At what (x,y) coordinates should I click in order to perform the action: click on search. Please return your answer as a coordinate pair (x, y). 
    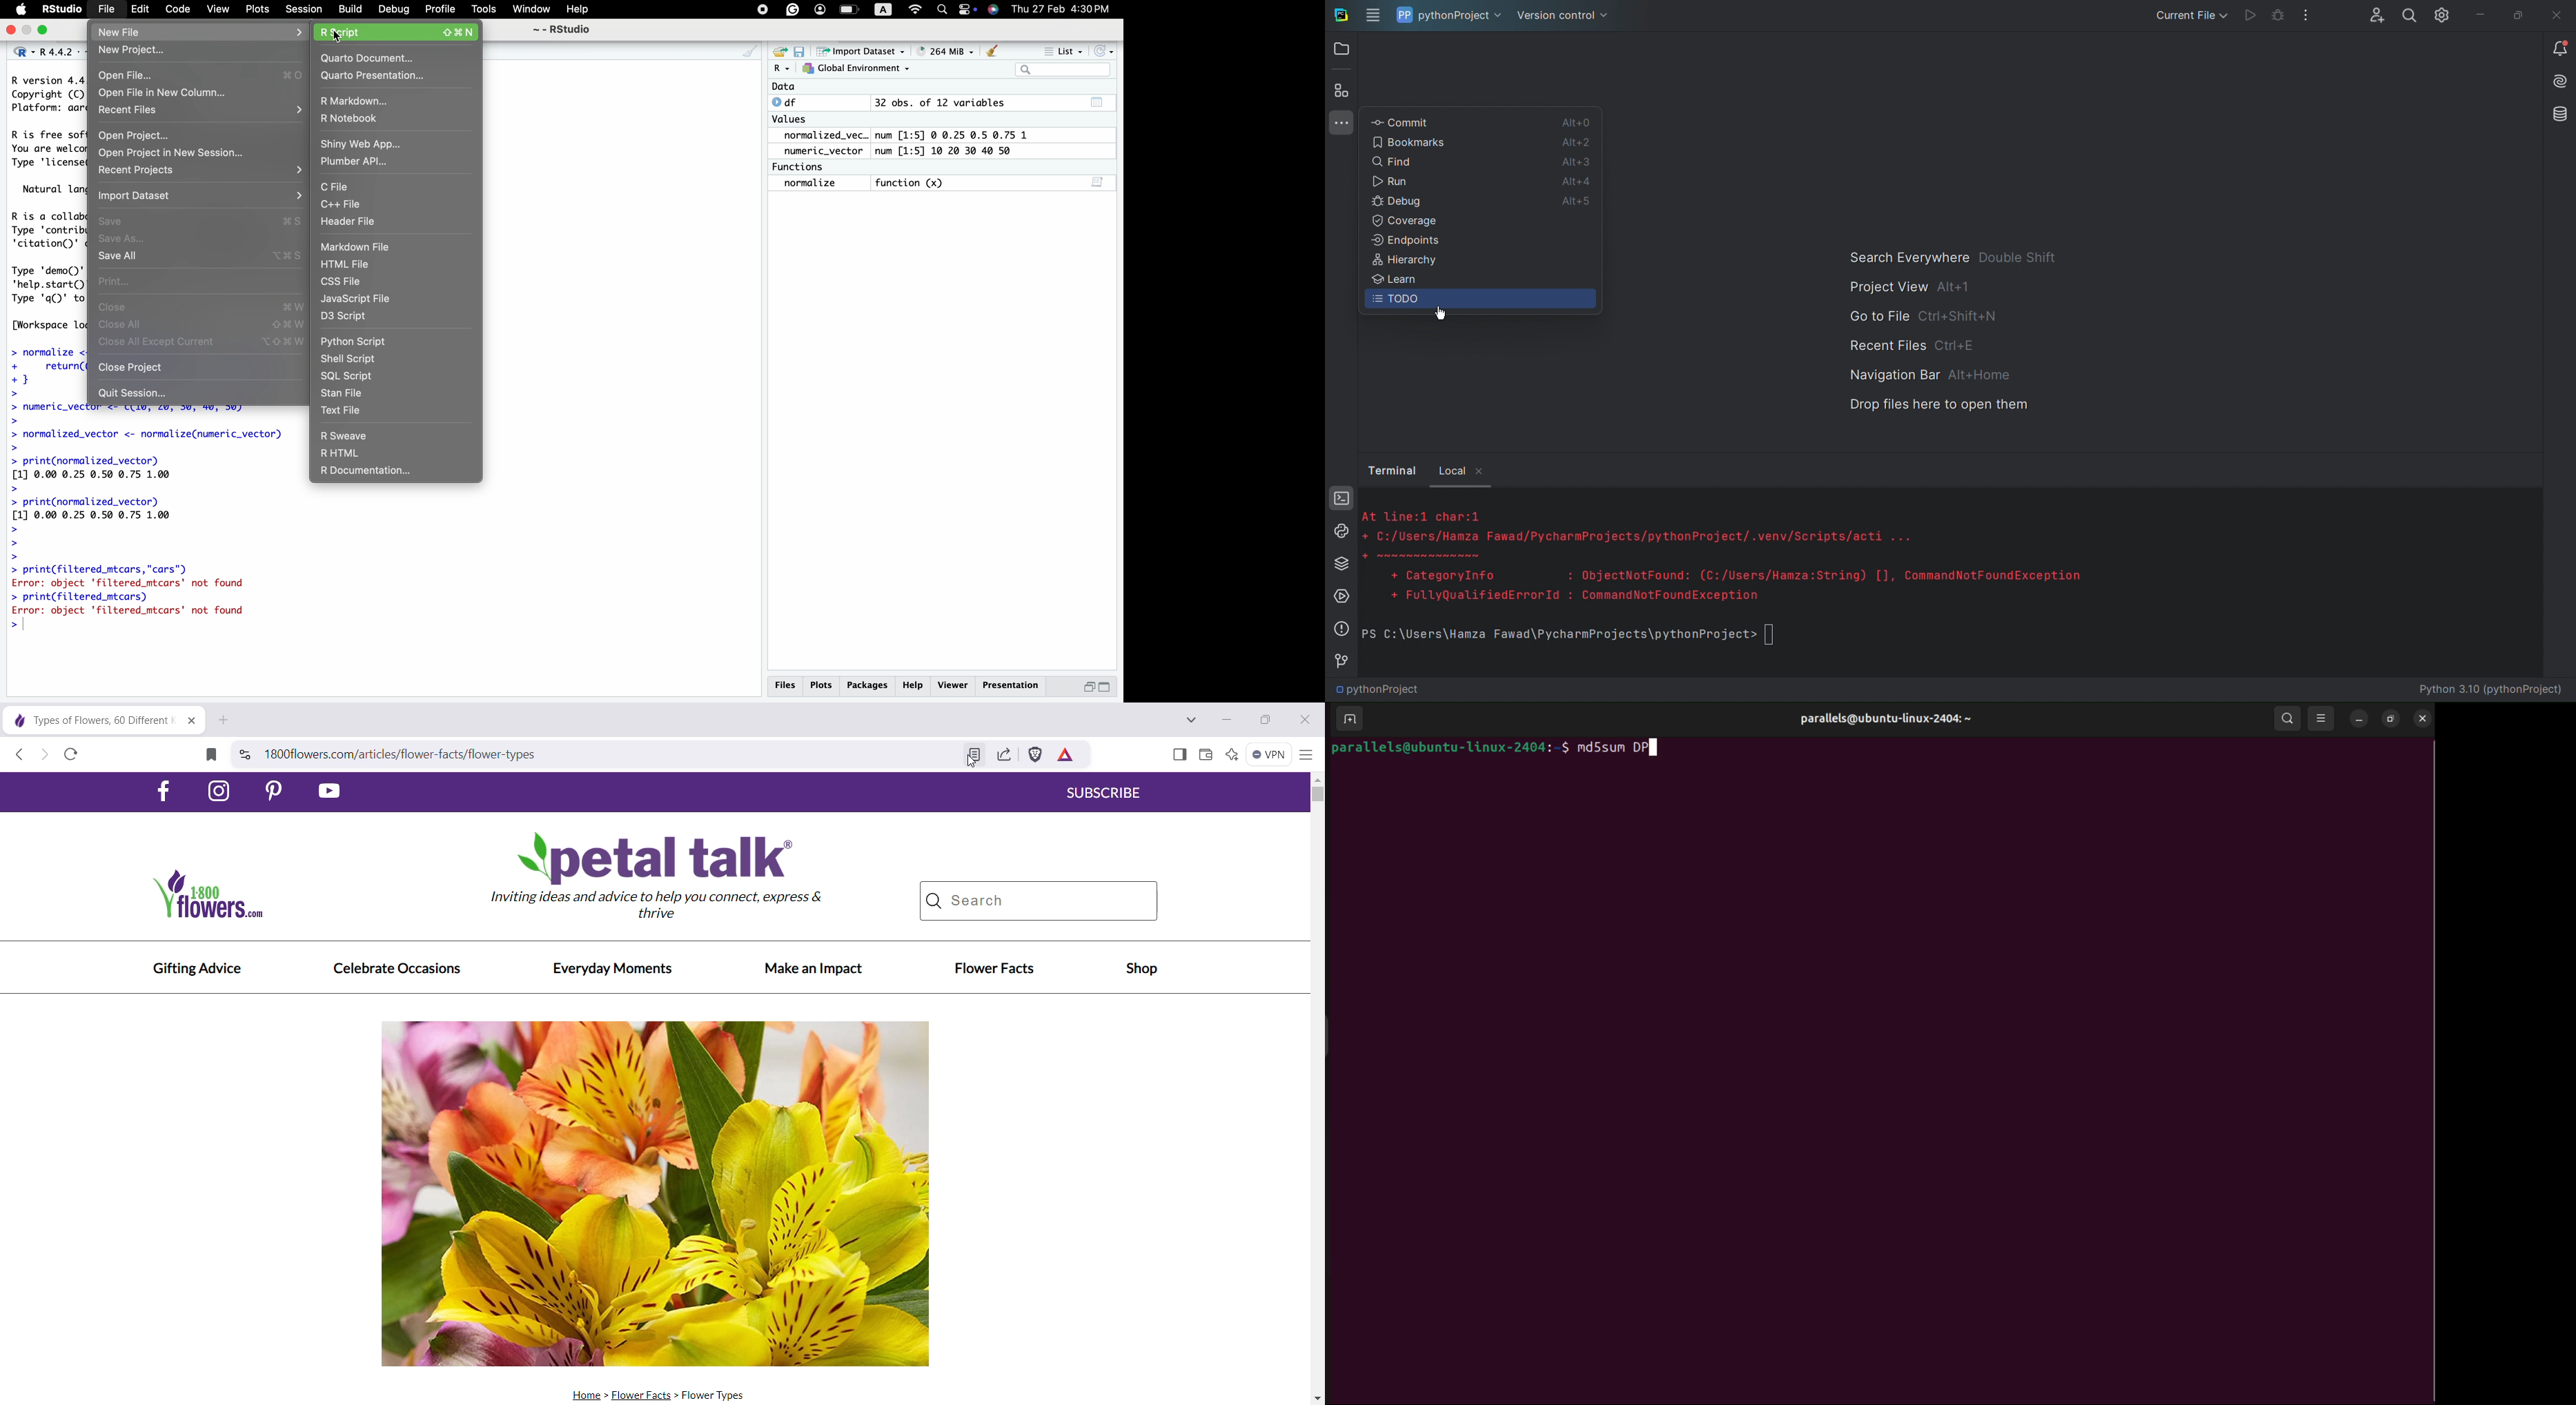
    Looking at the image, I should click on (942, 10).